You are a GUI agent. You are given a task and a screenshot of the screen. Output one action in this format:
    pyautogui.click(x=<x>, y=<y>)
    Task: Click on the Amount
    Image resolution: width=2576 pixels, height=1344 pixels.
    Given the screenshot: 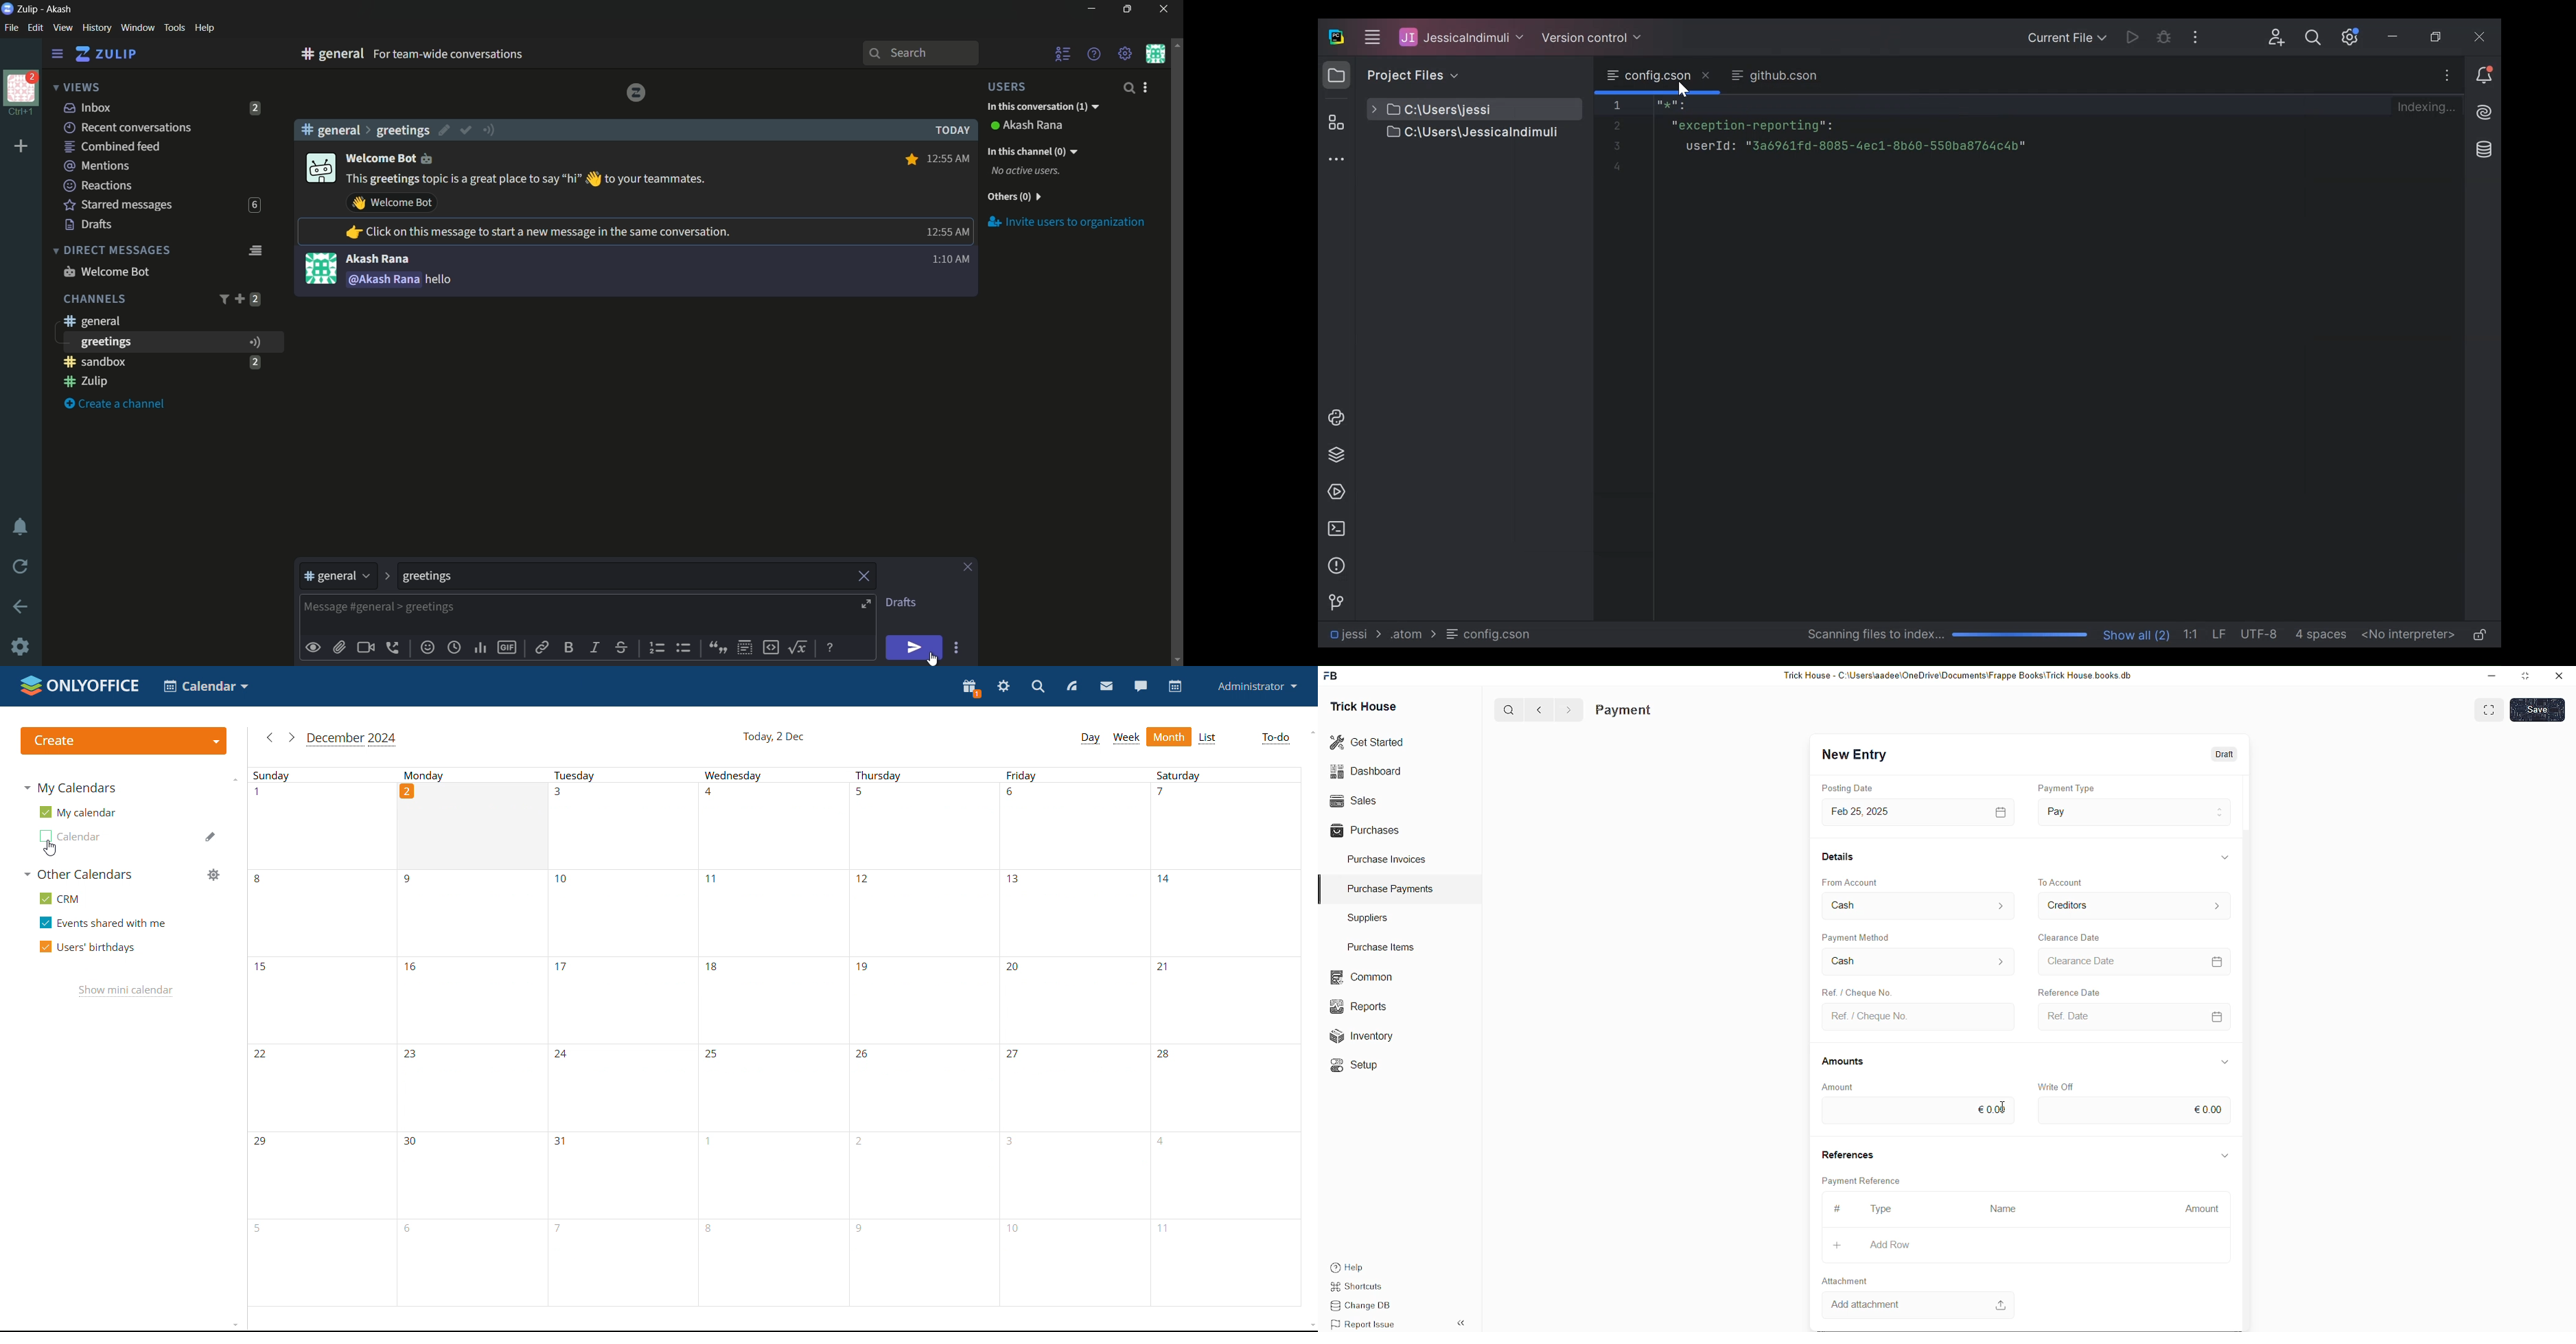 What is the action you would take?
    pyautogui.click(x=2197, y=1208)
    